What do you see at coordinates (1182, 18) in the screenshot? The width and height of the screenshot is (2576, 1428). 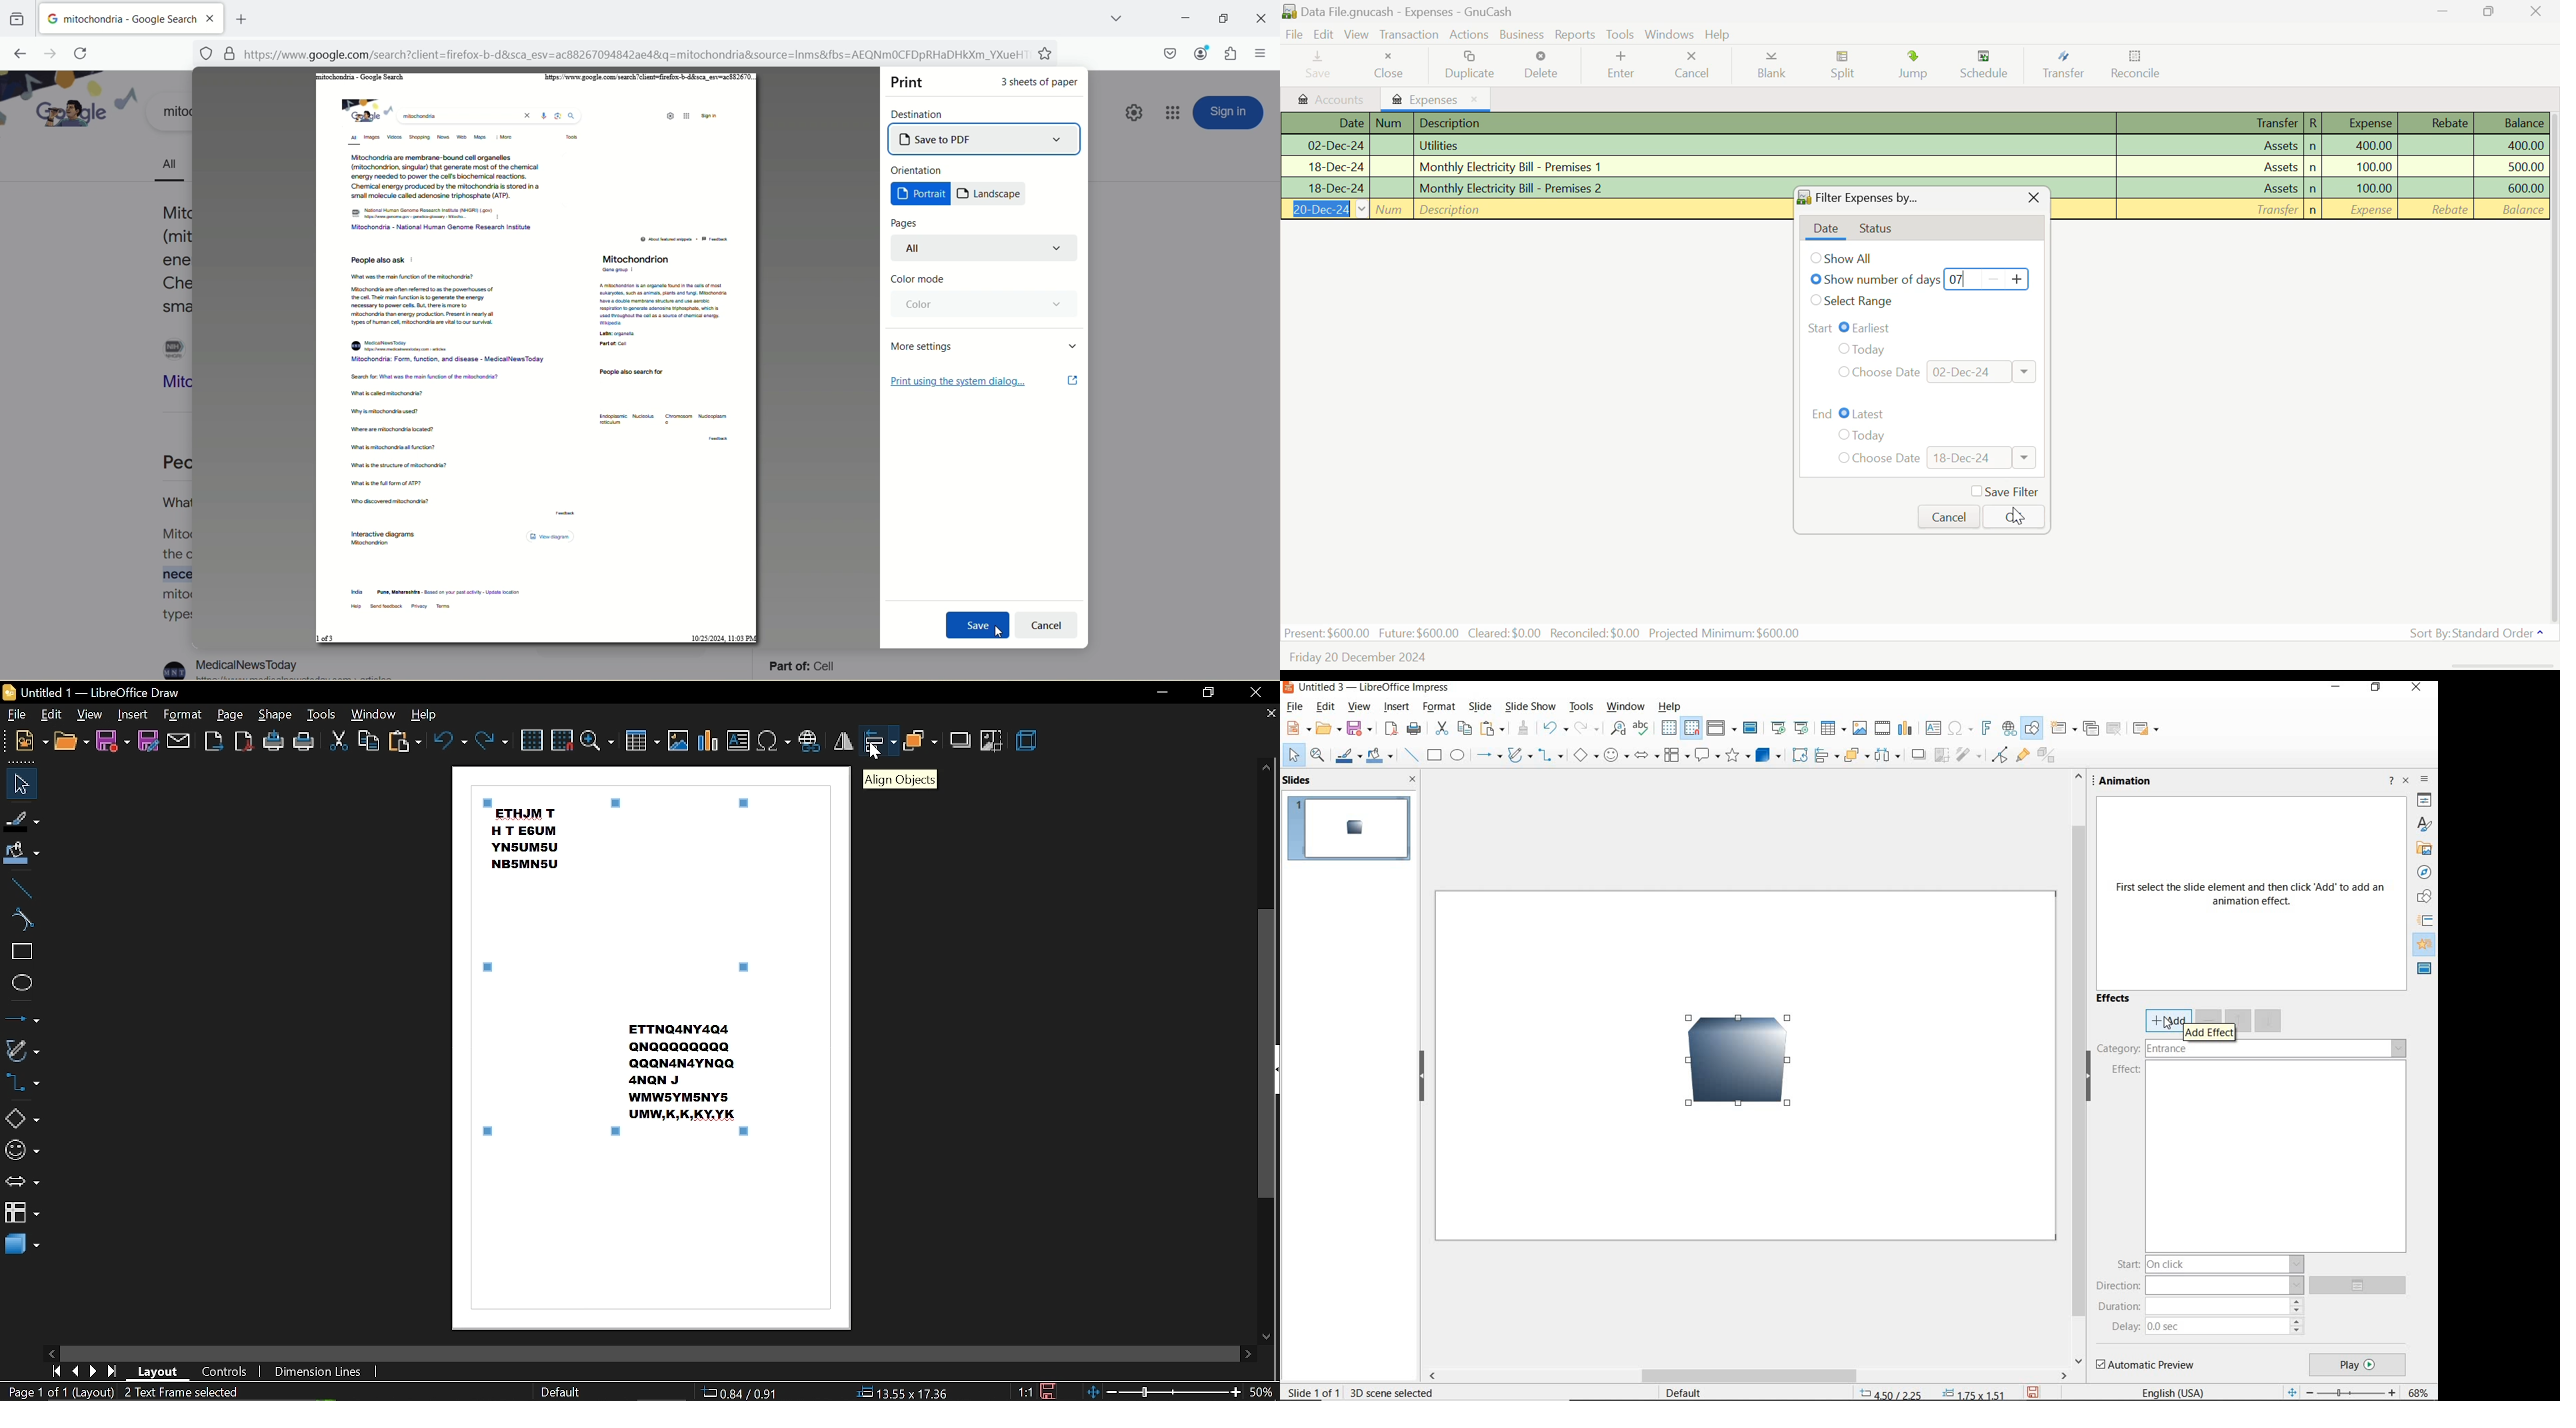 I see `minimize` at bounding box center [1182, 18].